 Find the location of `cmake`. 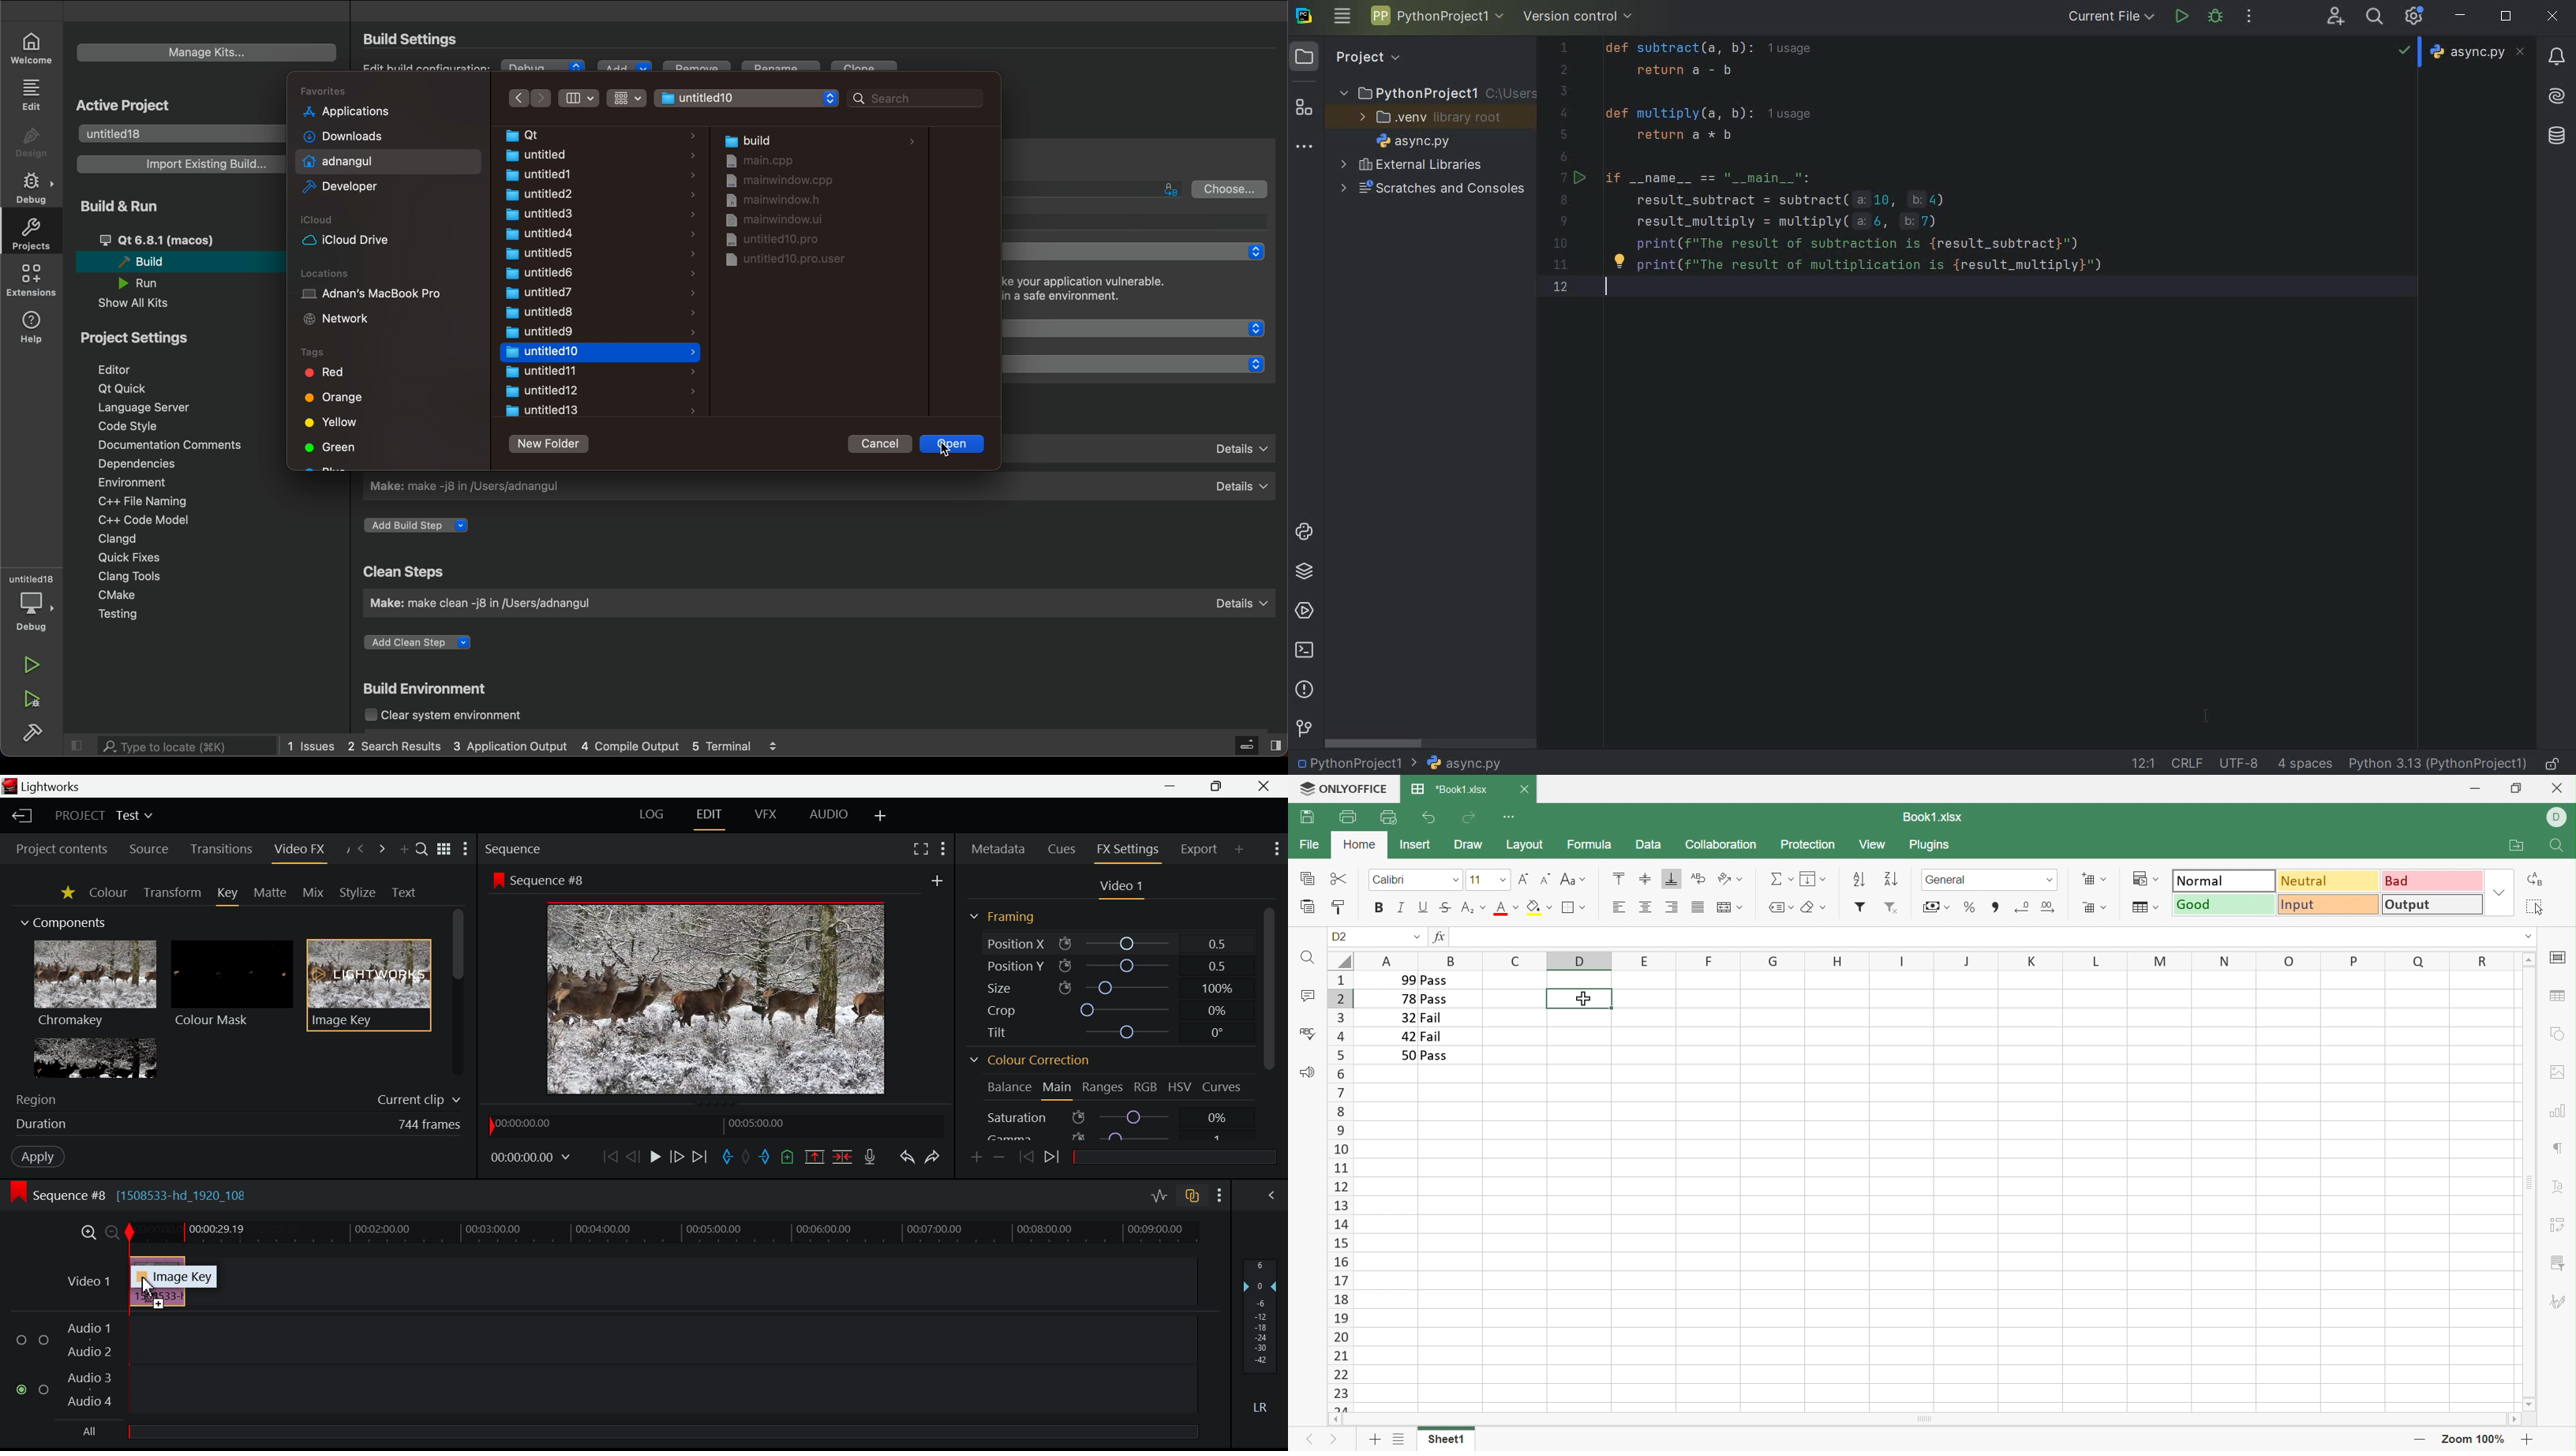

cmake is located at coordinates (120, 596).